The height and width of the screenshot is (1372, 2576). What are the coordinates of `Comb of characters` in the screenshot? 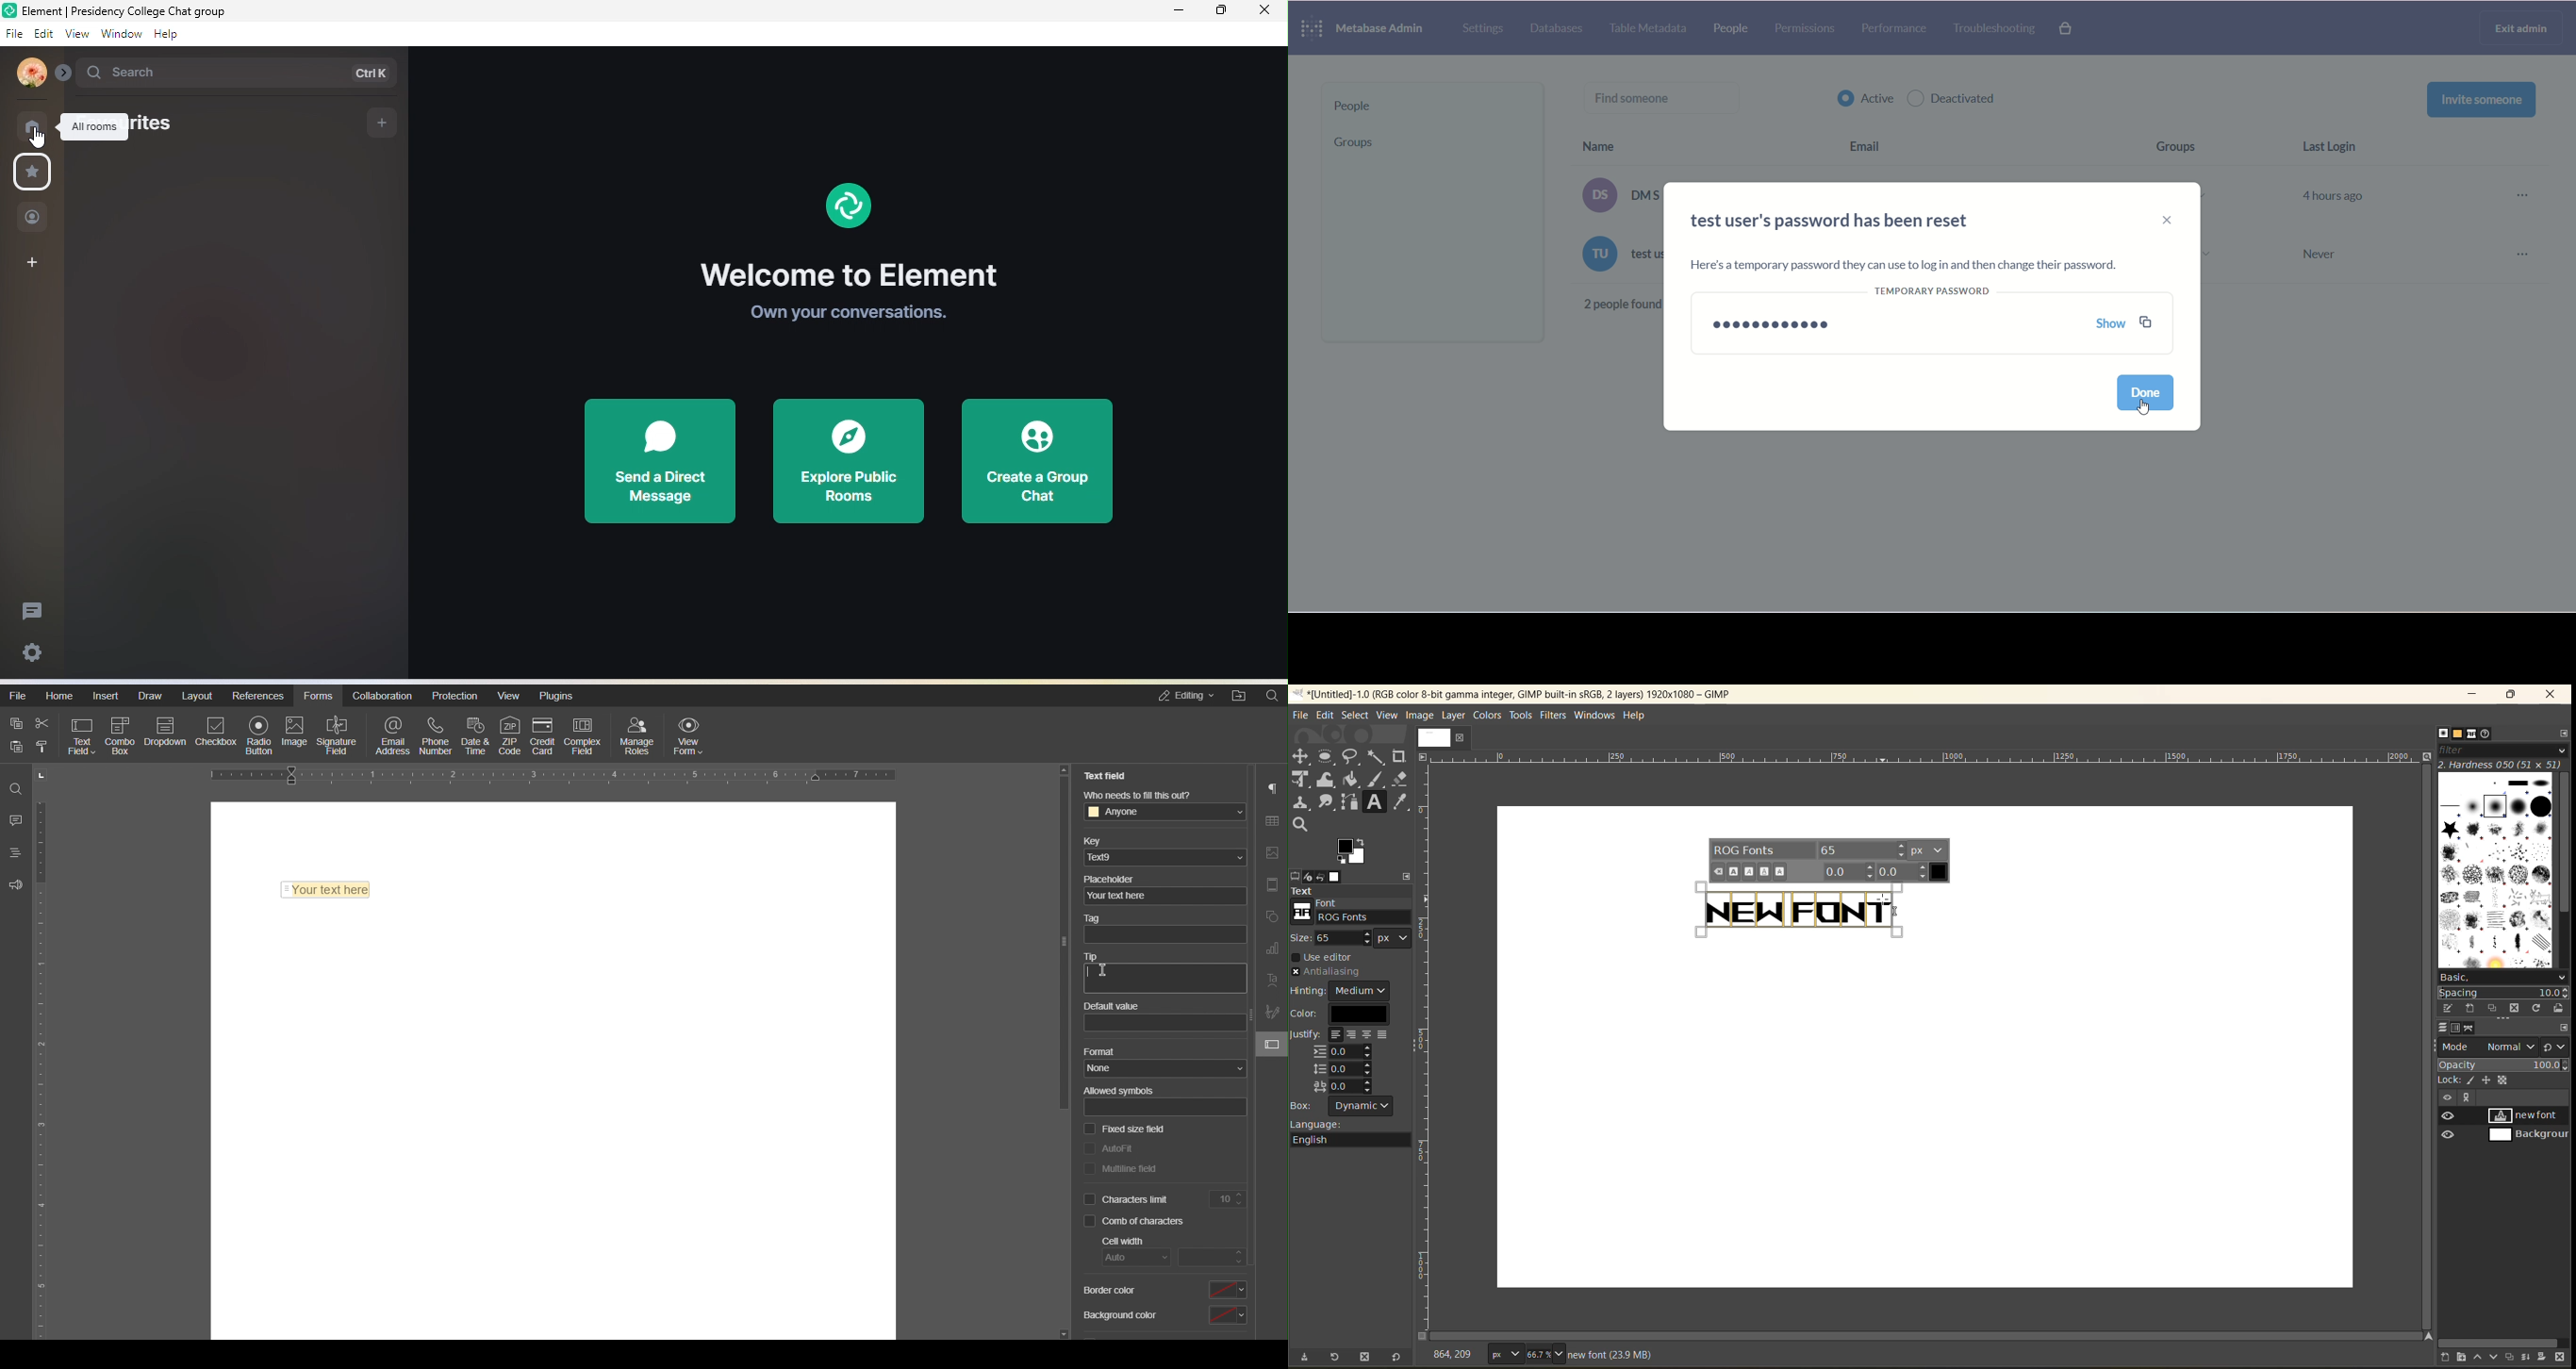 It's located at (1147, 1222).